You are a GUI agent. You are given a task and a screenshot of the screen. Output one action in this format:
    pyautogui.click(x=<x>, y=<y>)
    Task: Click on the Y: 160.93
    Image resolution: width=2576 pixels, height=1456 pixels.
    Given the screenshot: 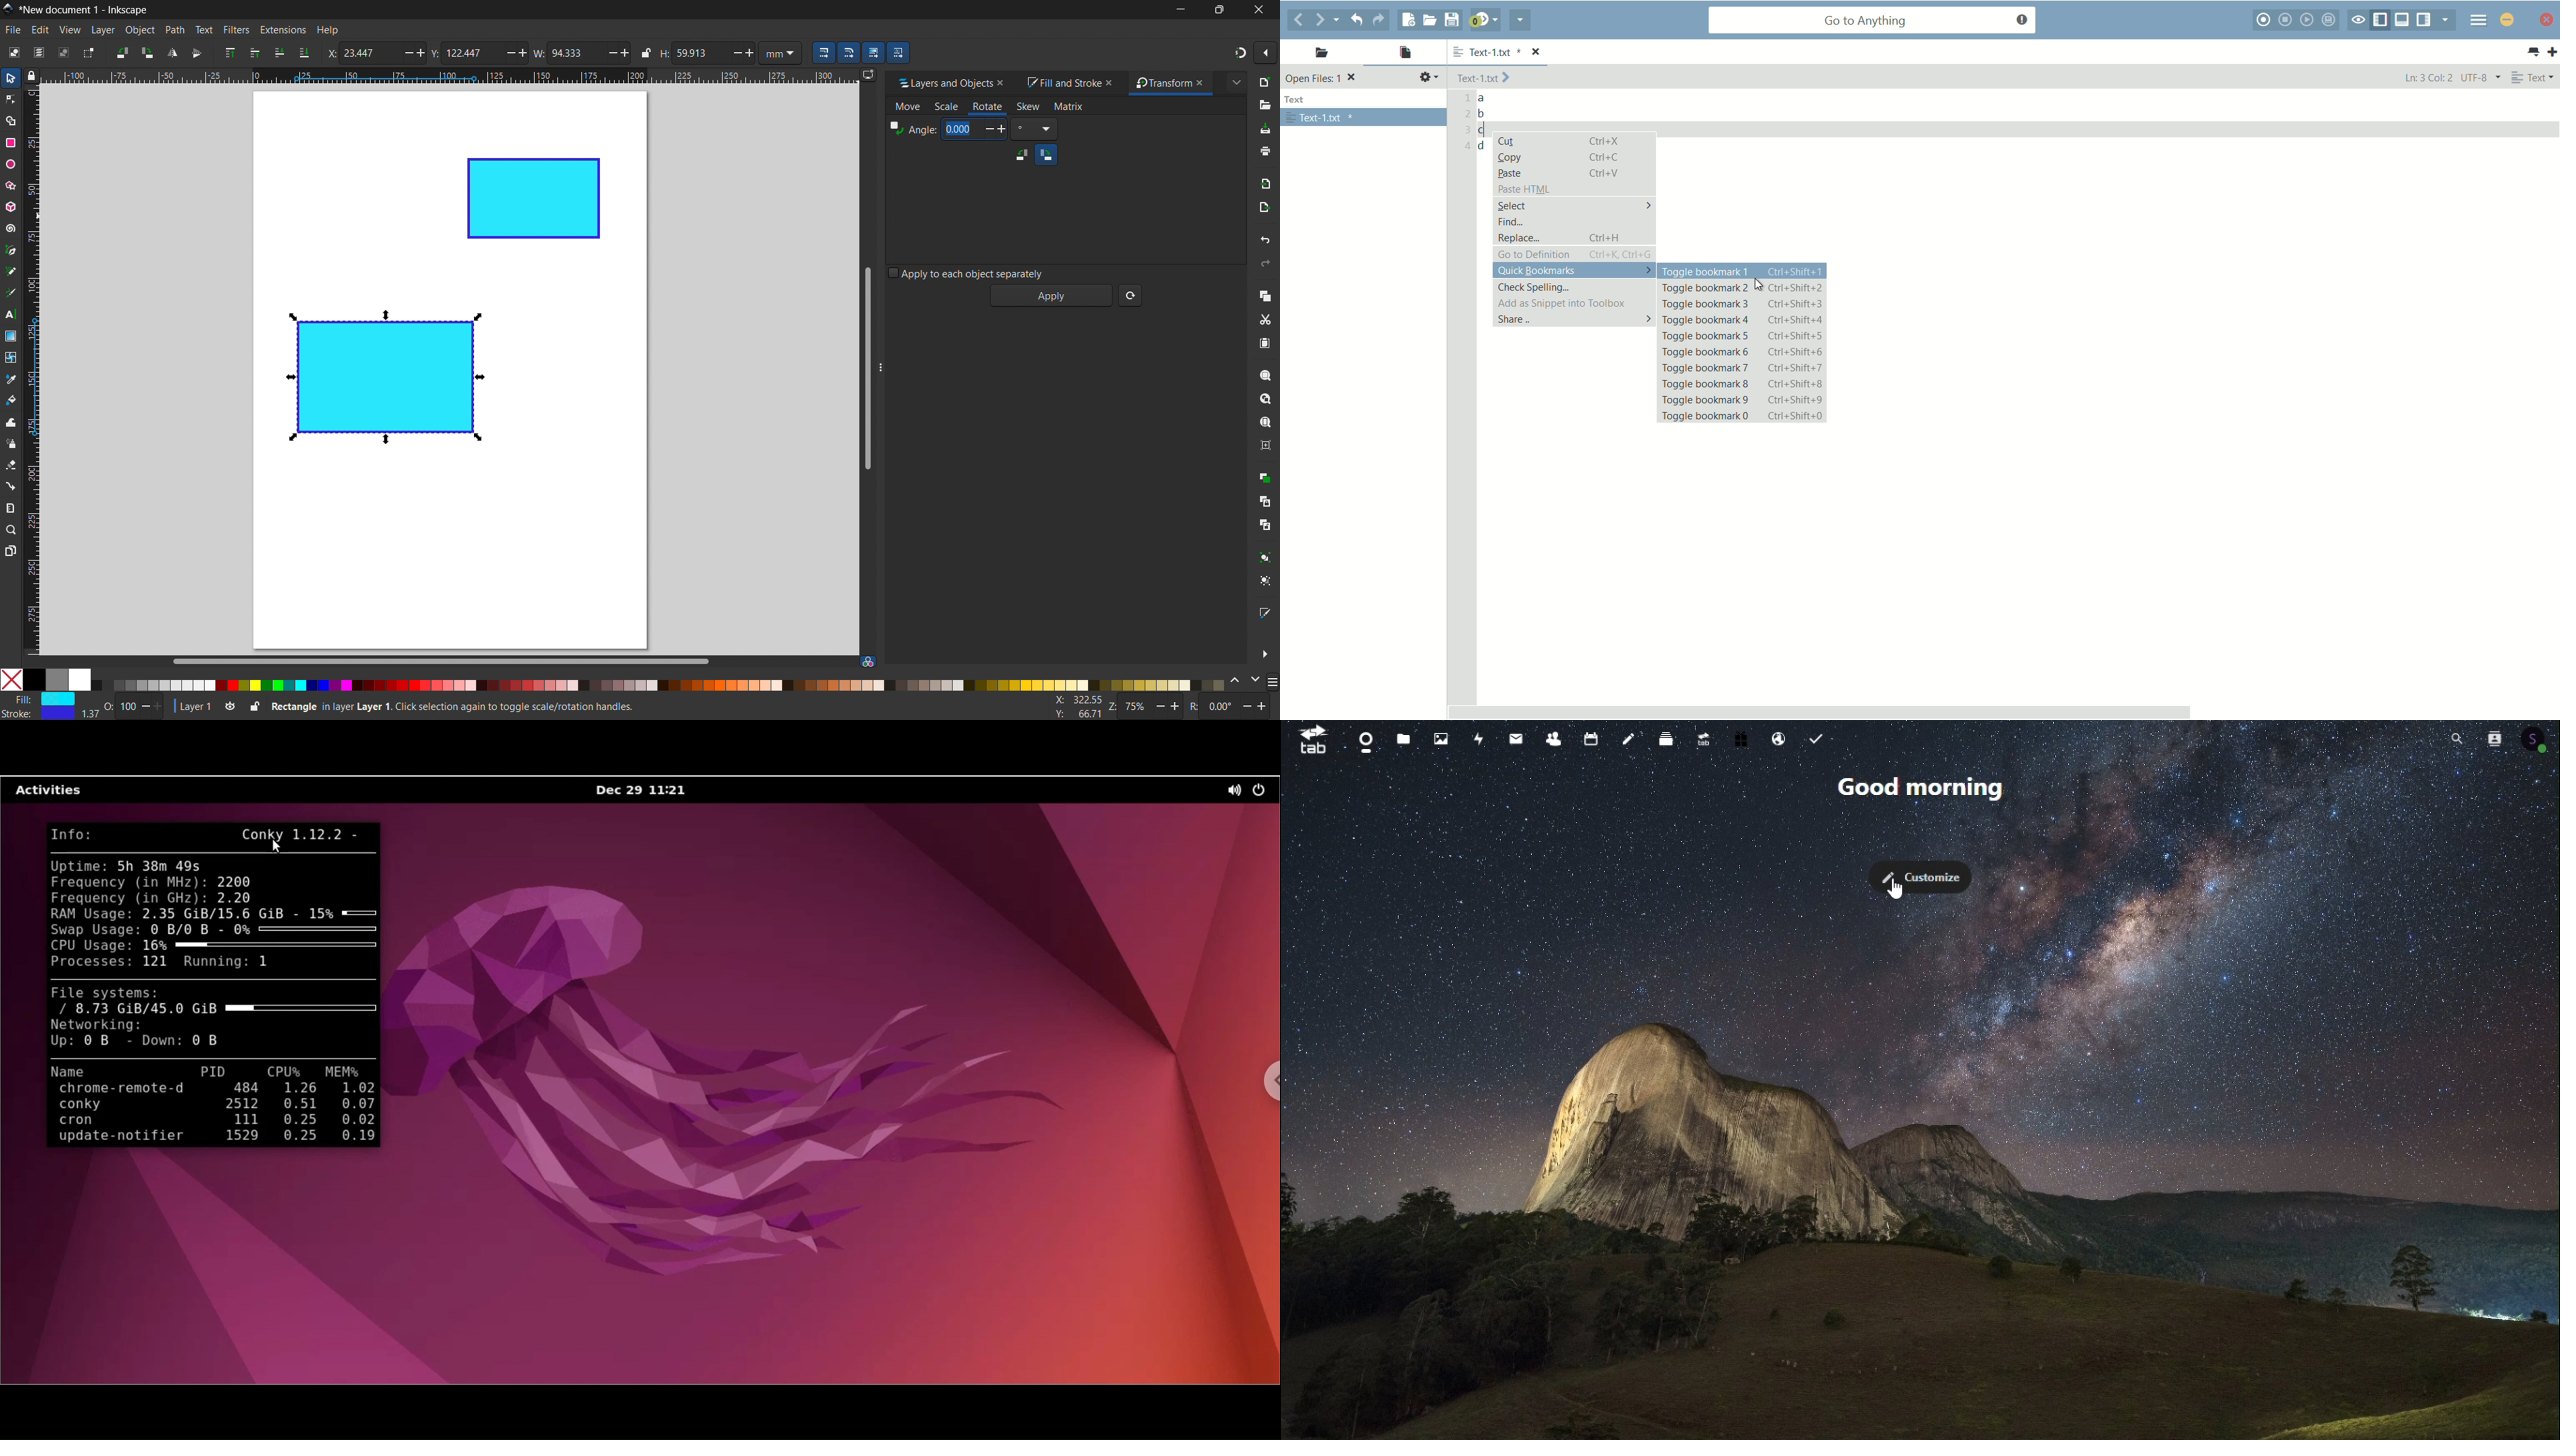 What is the action you would take?
    pyautogui.click(x=1073, y=715)
    